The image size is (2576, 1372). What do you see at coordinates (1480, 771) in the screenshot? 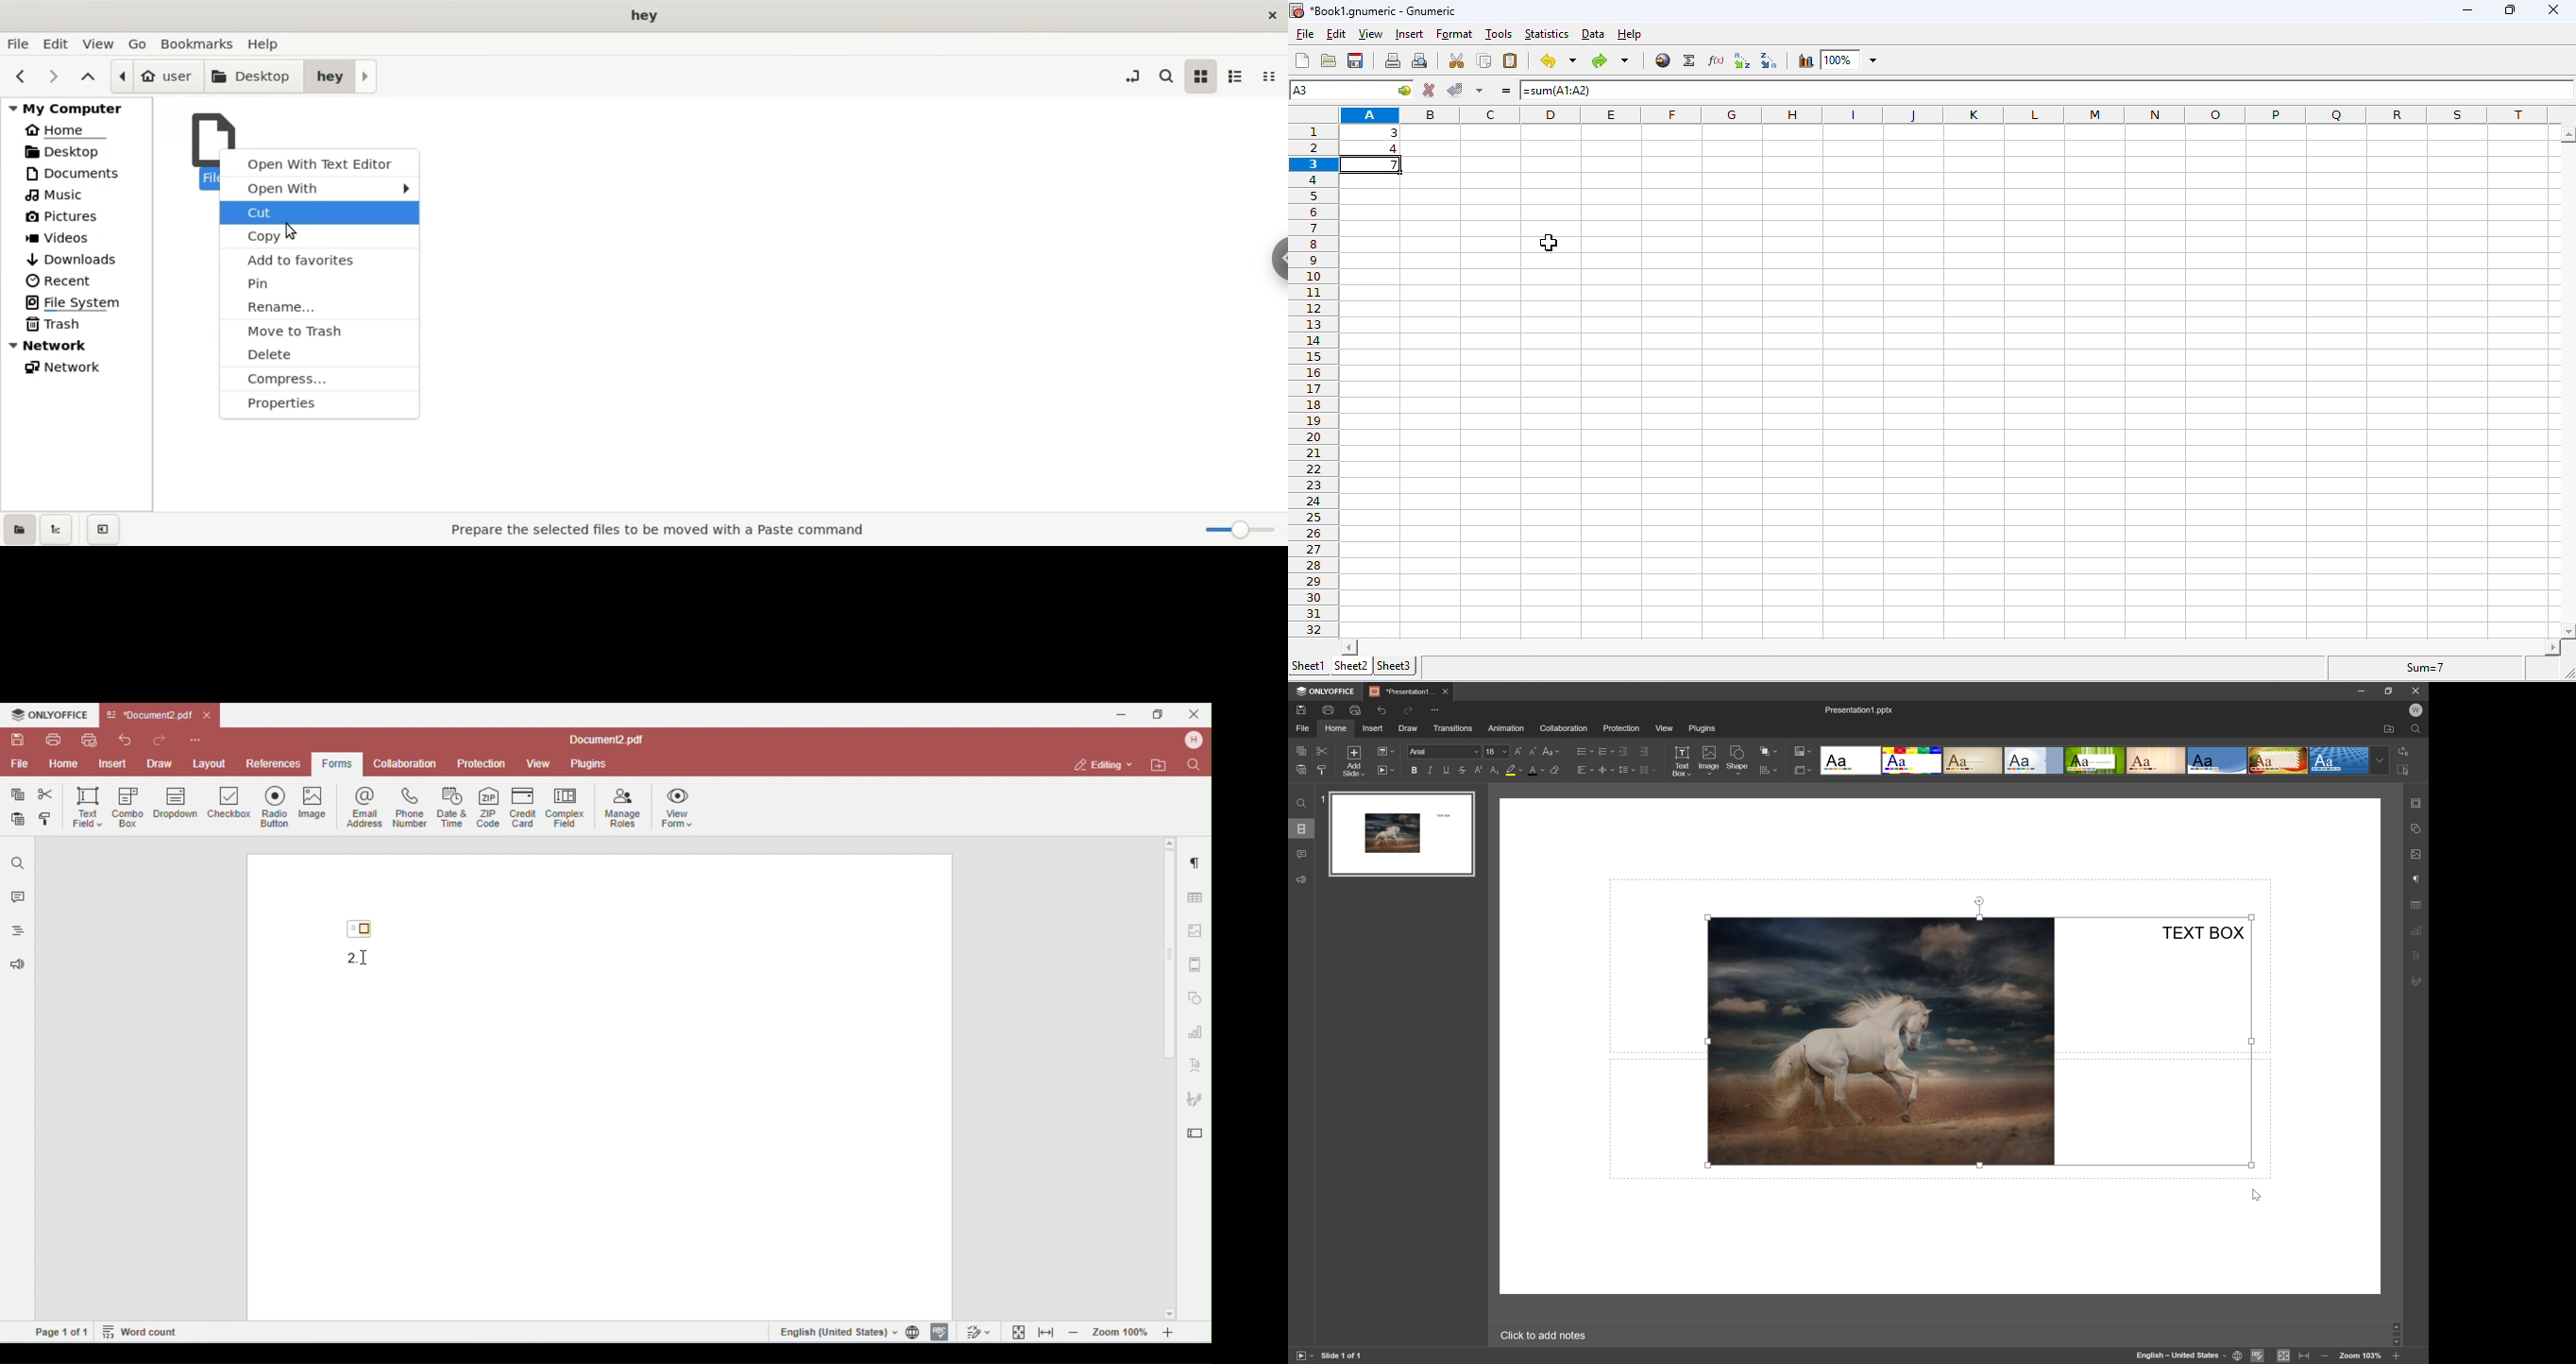
I see `superscript` at bounding box center [1480, 771].